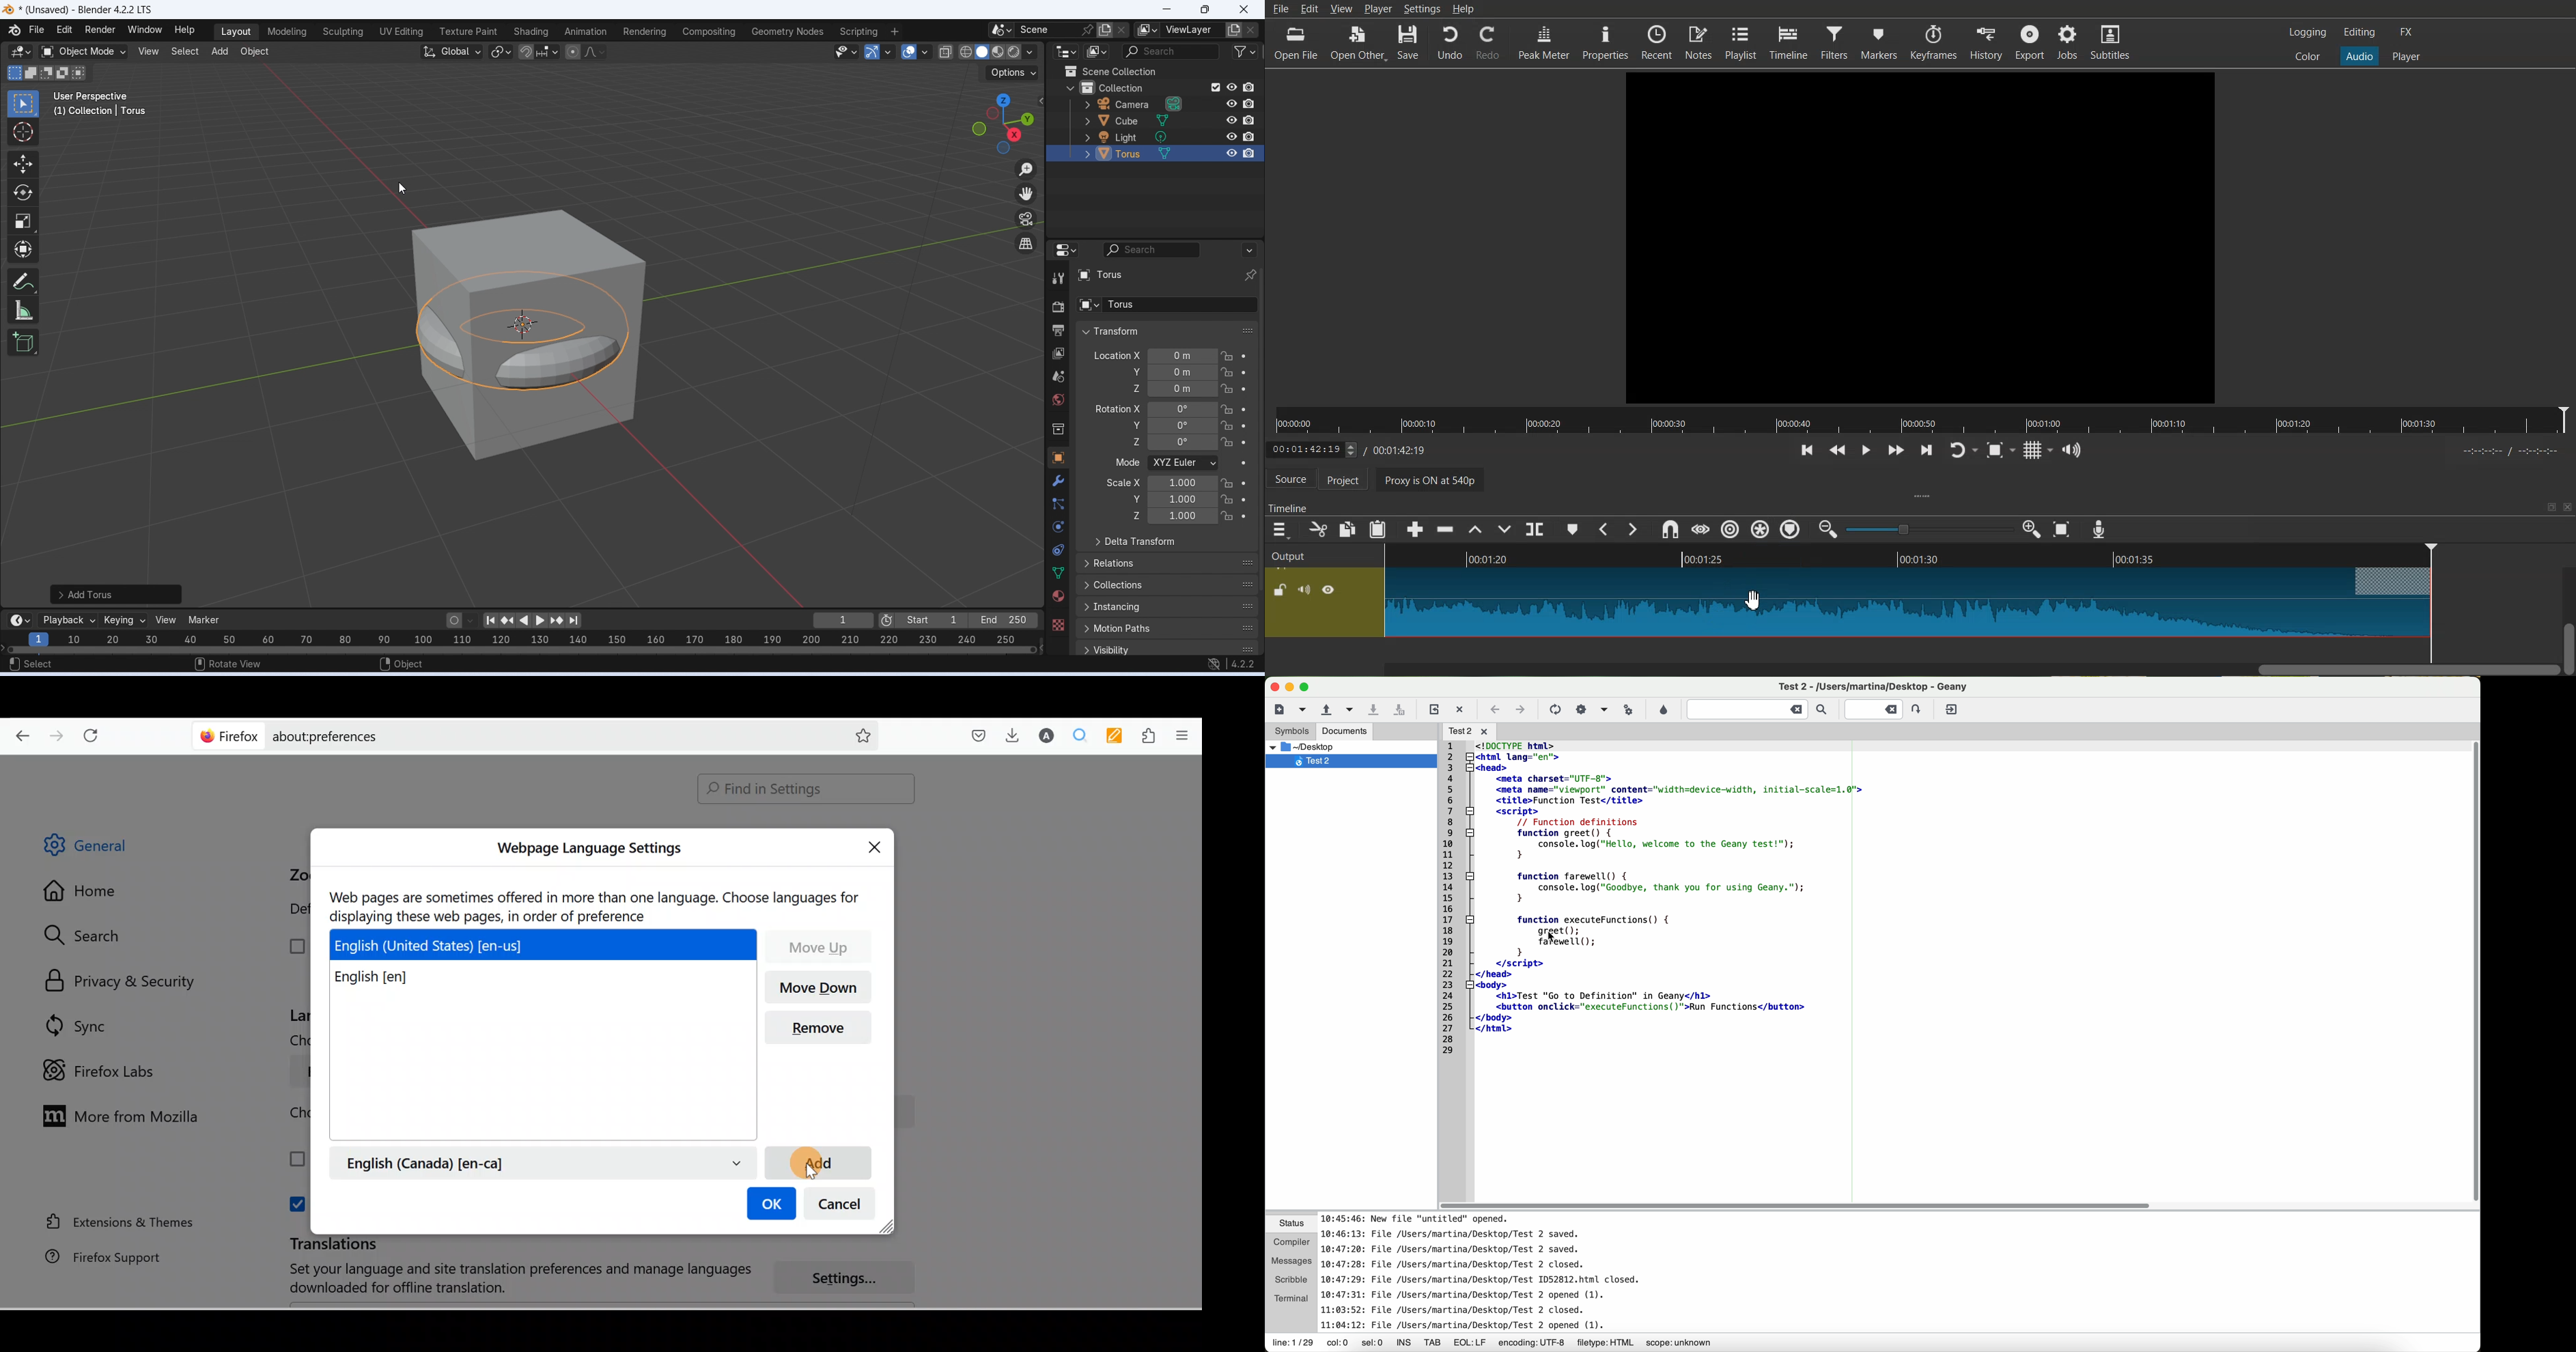  Describe the element at coordinates (1199, 389) in the screenshot. I see `Z axis` at that location.